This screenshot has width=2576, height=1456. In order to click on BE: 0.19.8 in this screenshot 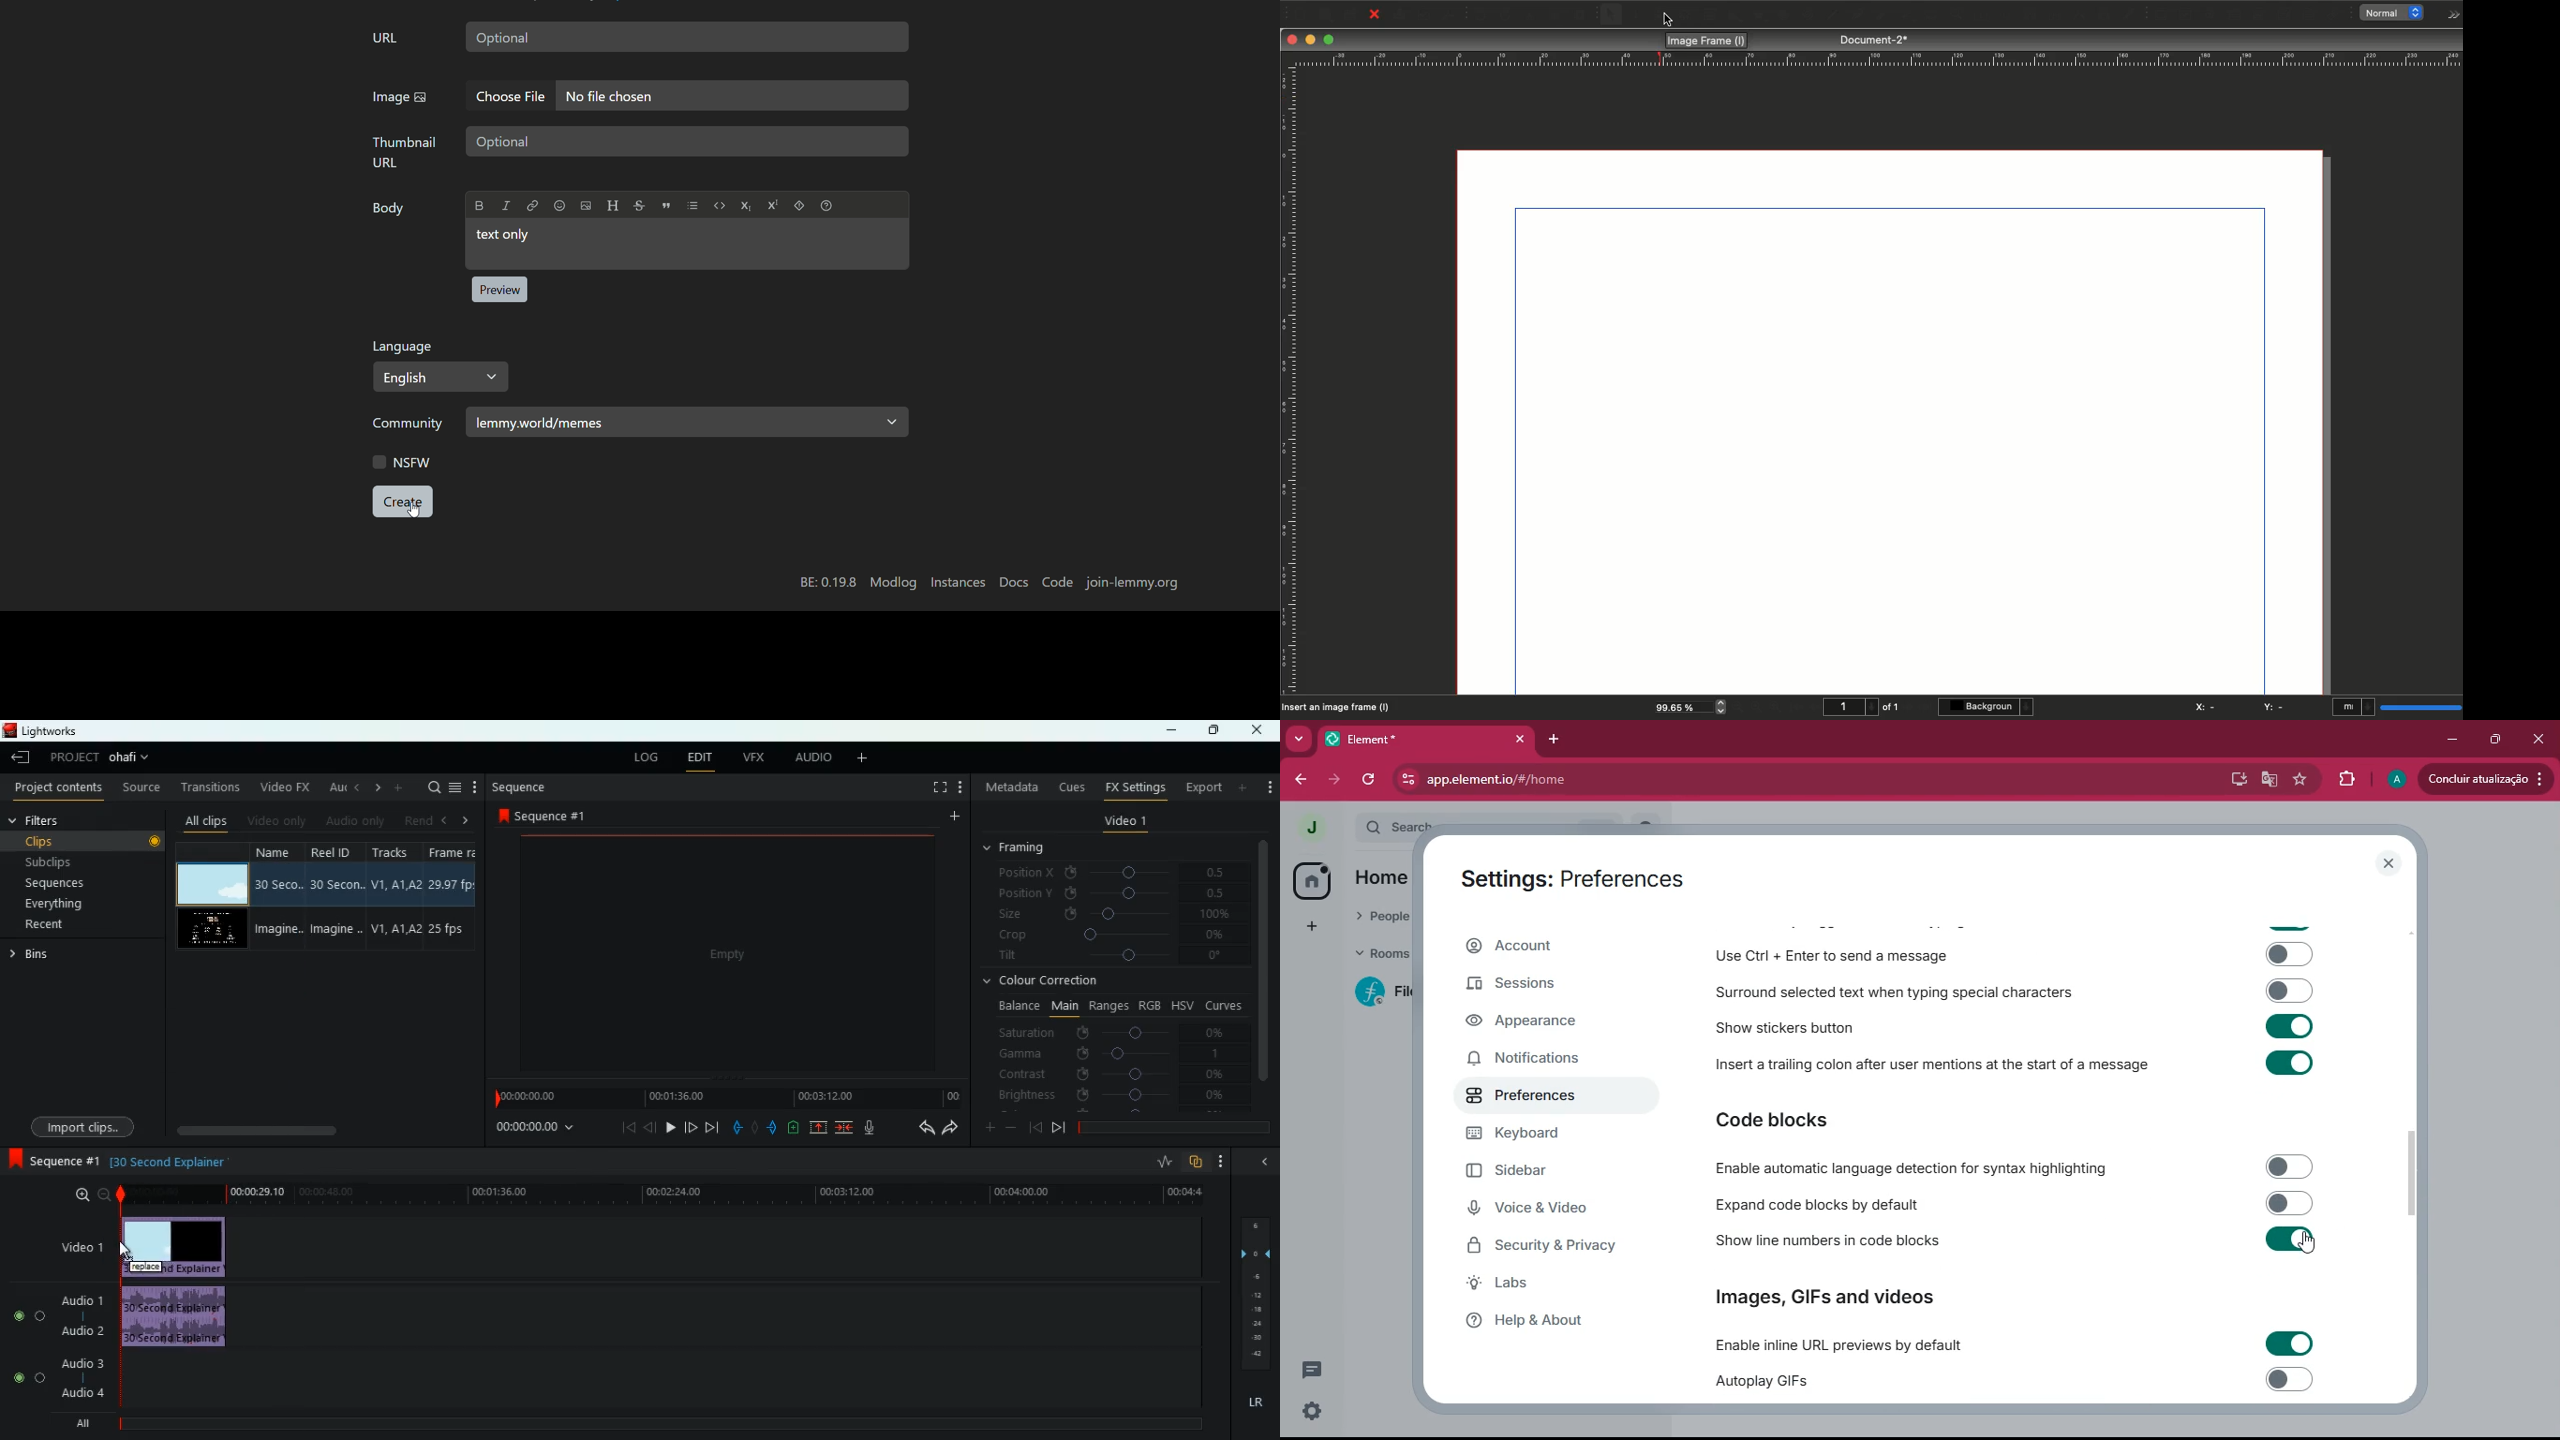, I will do `click(828, 583)`.